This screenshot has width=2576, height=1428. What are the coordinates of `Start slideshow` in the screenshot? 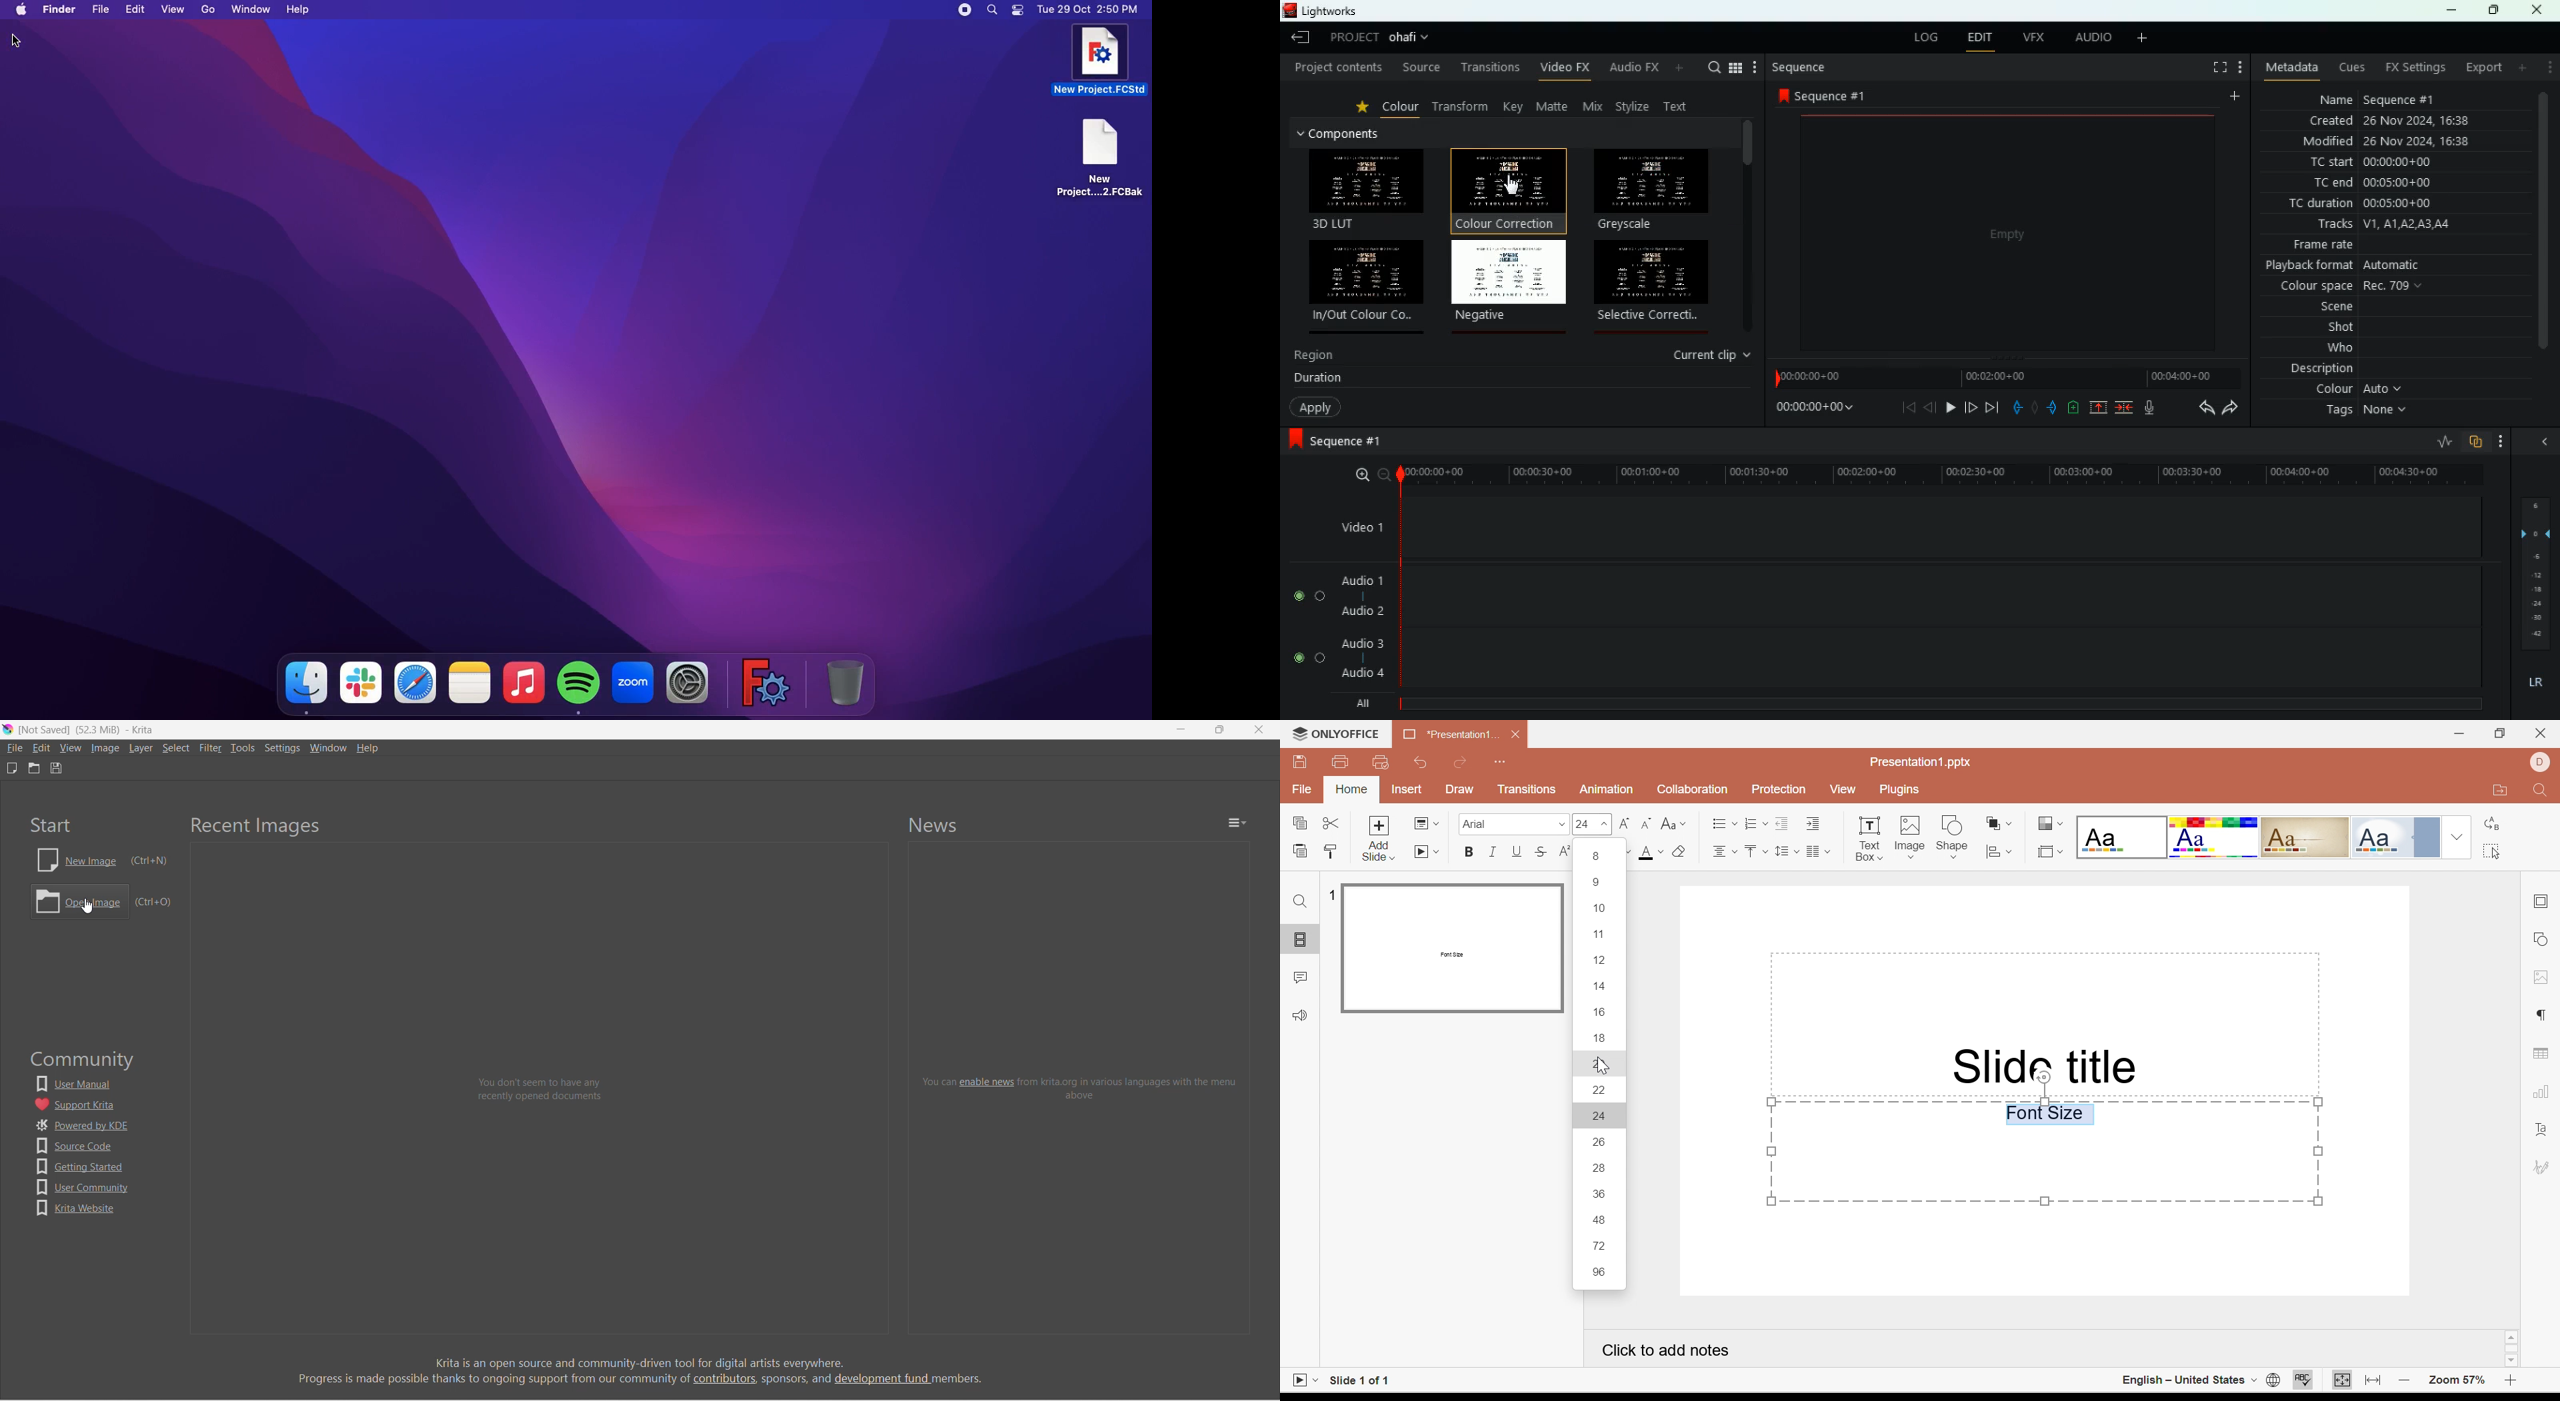 It's located at (1427, 854).